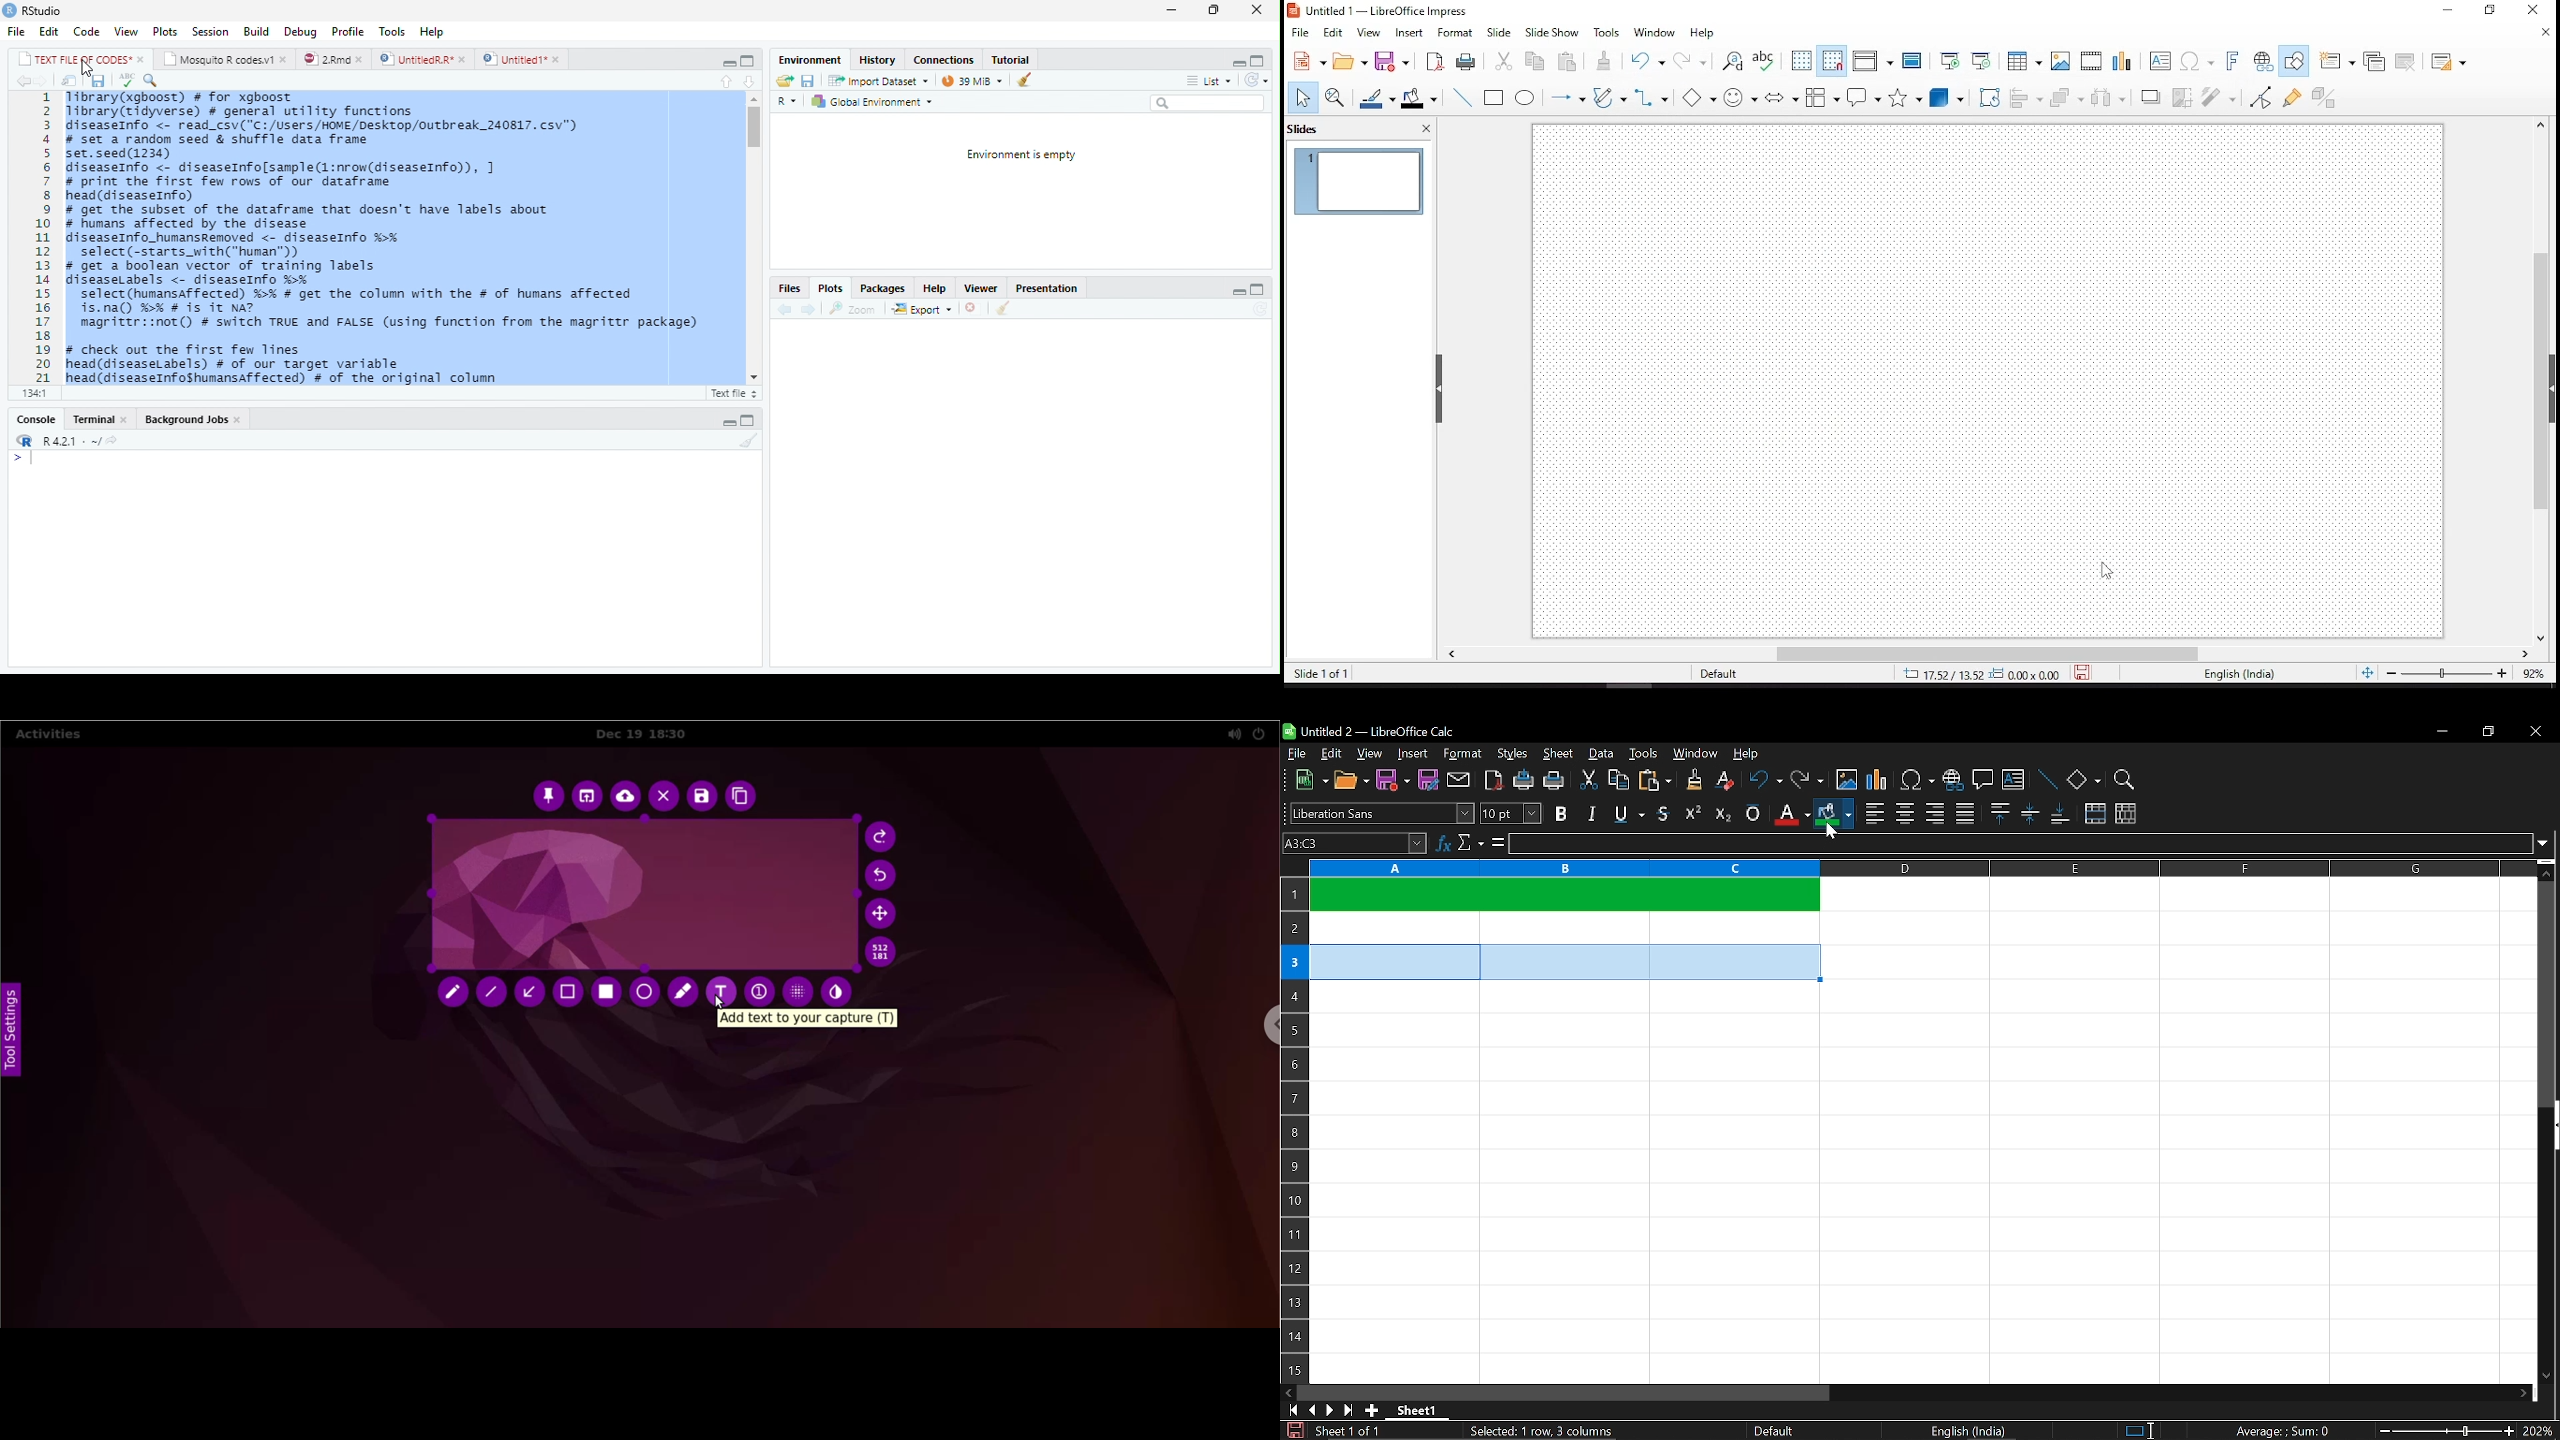 Image resolution: width=2576 pixels, height=1456 pixels. I want to click on library(xgboost) # for xgboost
Tibrary(tidyverse) # general utility functions
diseaseInfo <- read_csv("C:/users/HOME/Desktop/outbreak 240817. csv")
# set a random seed & shuffle data frame
set.seed(1234)
diseaseInfo <- diseaseInfolsample(1:nrow(diseaseInfo)),
# print the first few rows of our dataframe
head(diseaselnfo)
# get the subset of the dataframe that doesn't have labels about
# humans affected by the disease
diseaseInfo_humansRenoved <- diseaseInfo %-%
celect(-<tarte with("human"b), so click(332, 174).